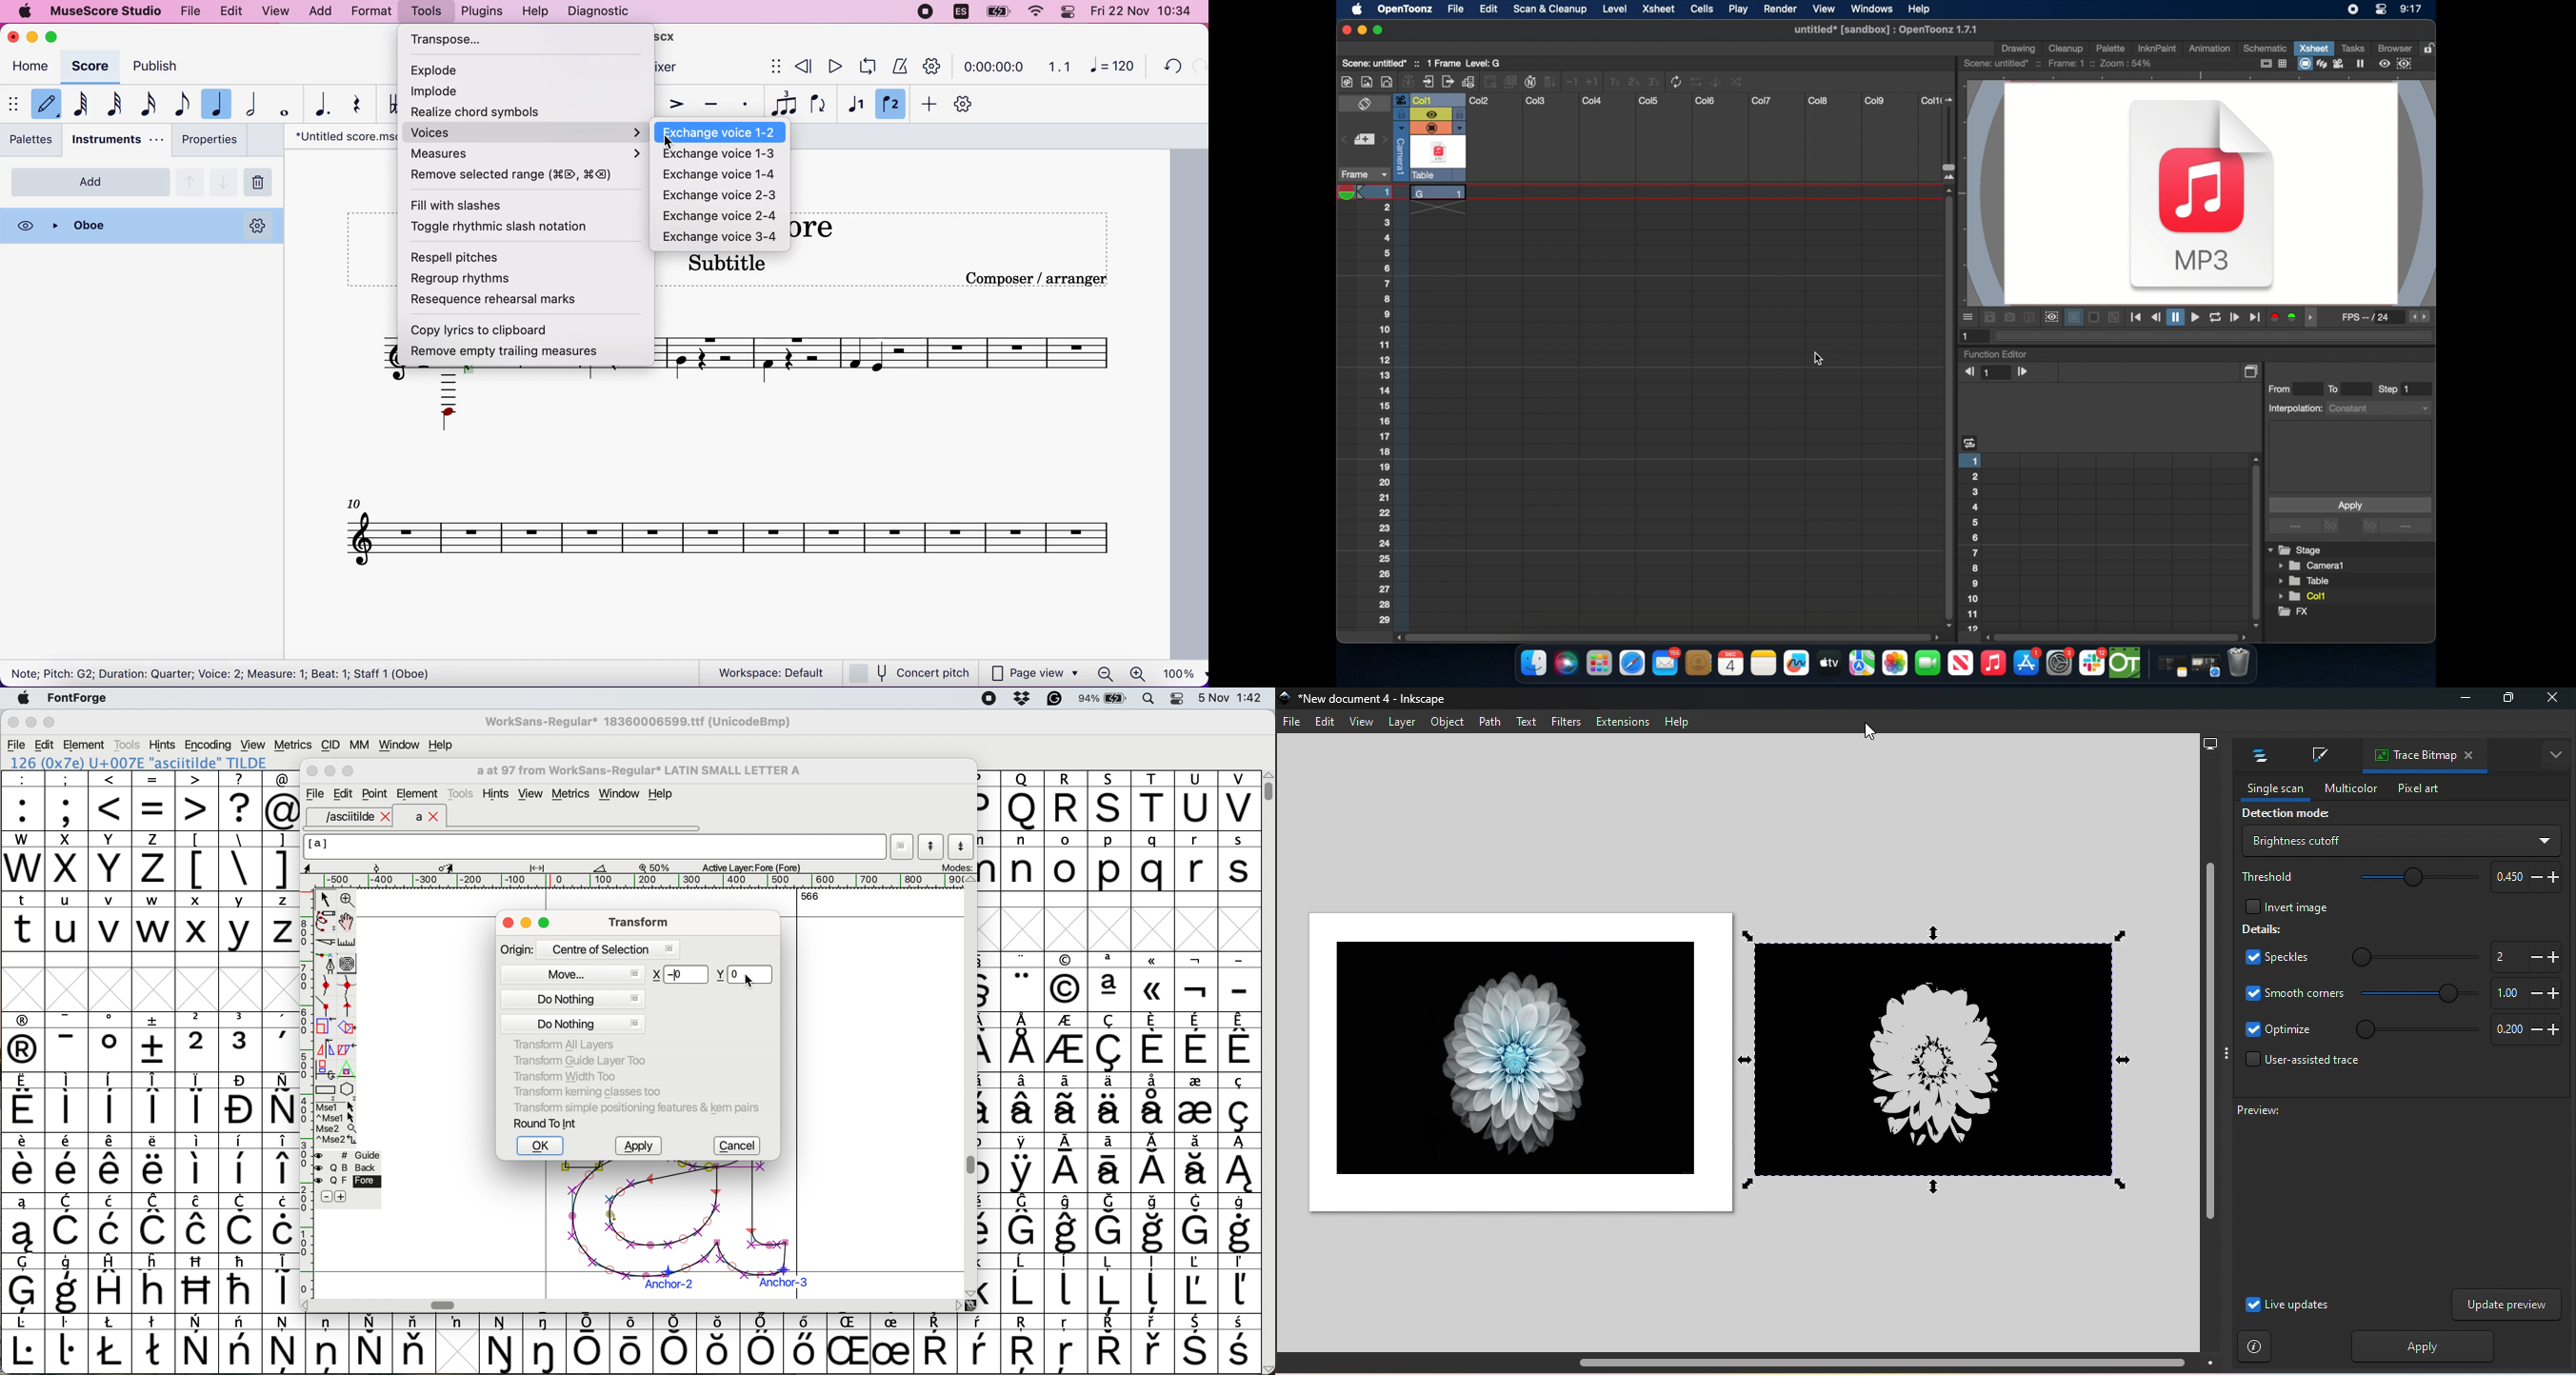 The image size is (2576, 1400). I want to click on apple tv, so click(1960, 663).